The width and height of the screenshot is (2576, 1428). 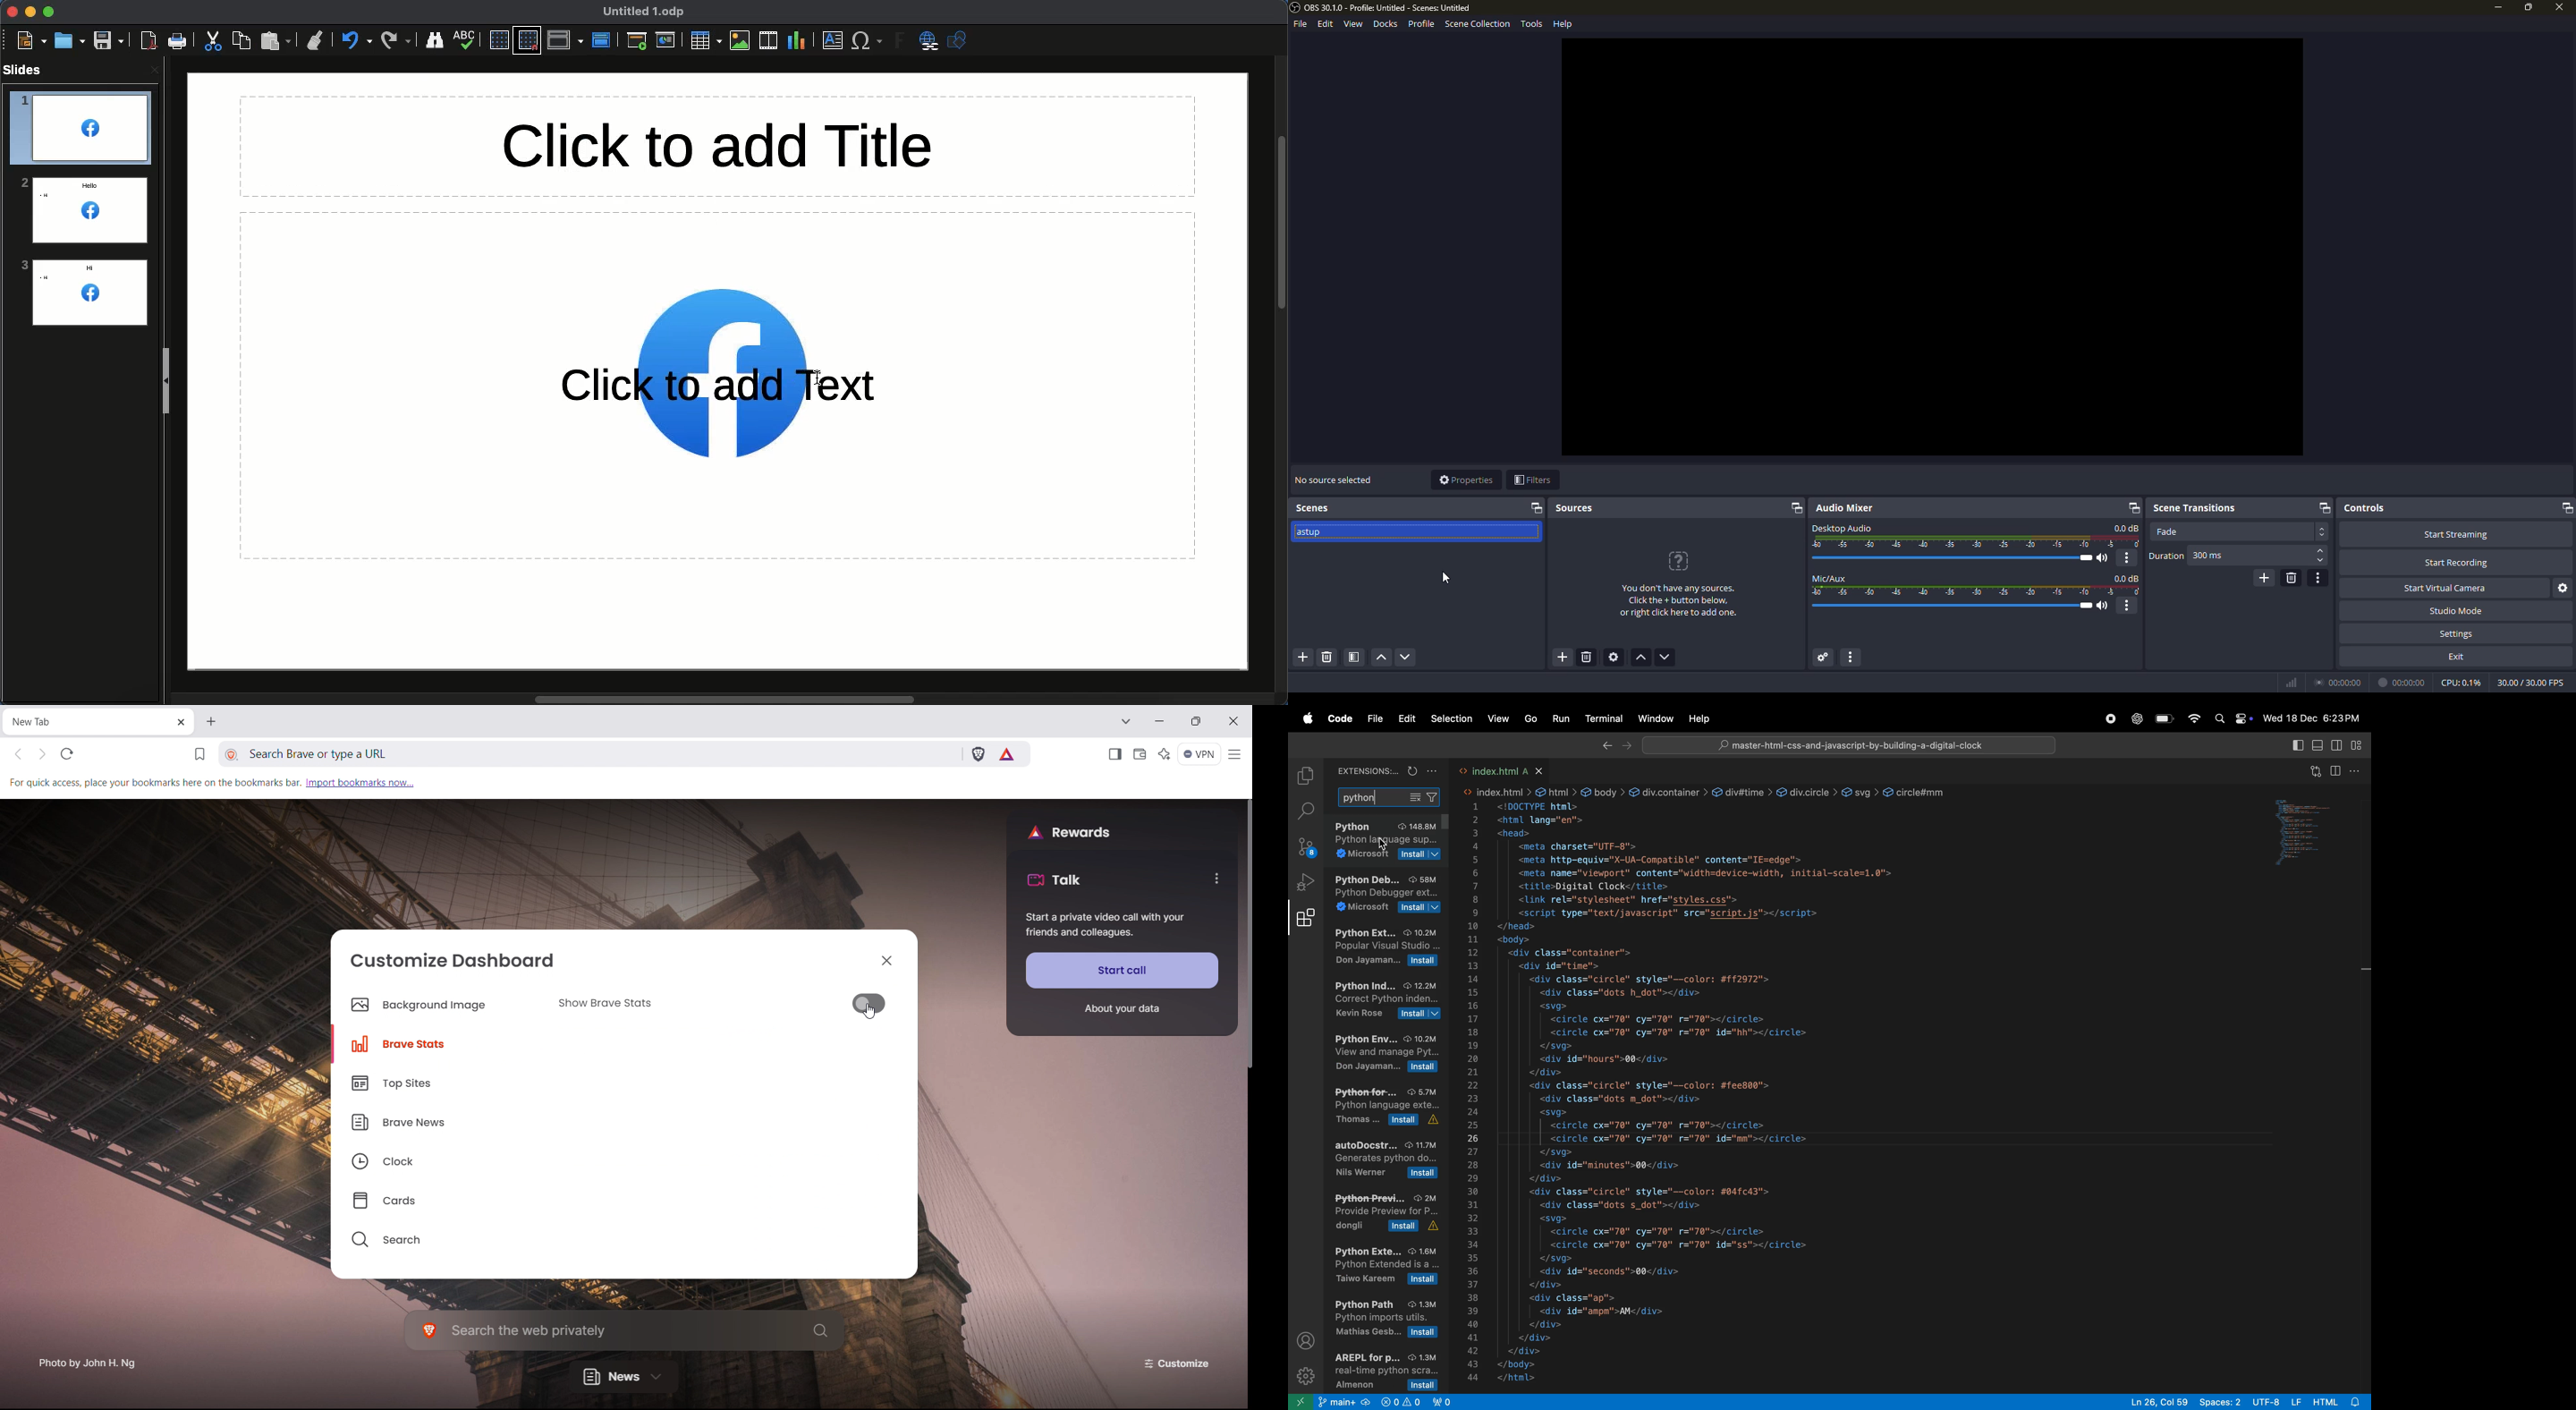 What do you see at coordinates (1477, 25) in the screenshot?
I see `scene collection` at bounding box center [1477, 25].